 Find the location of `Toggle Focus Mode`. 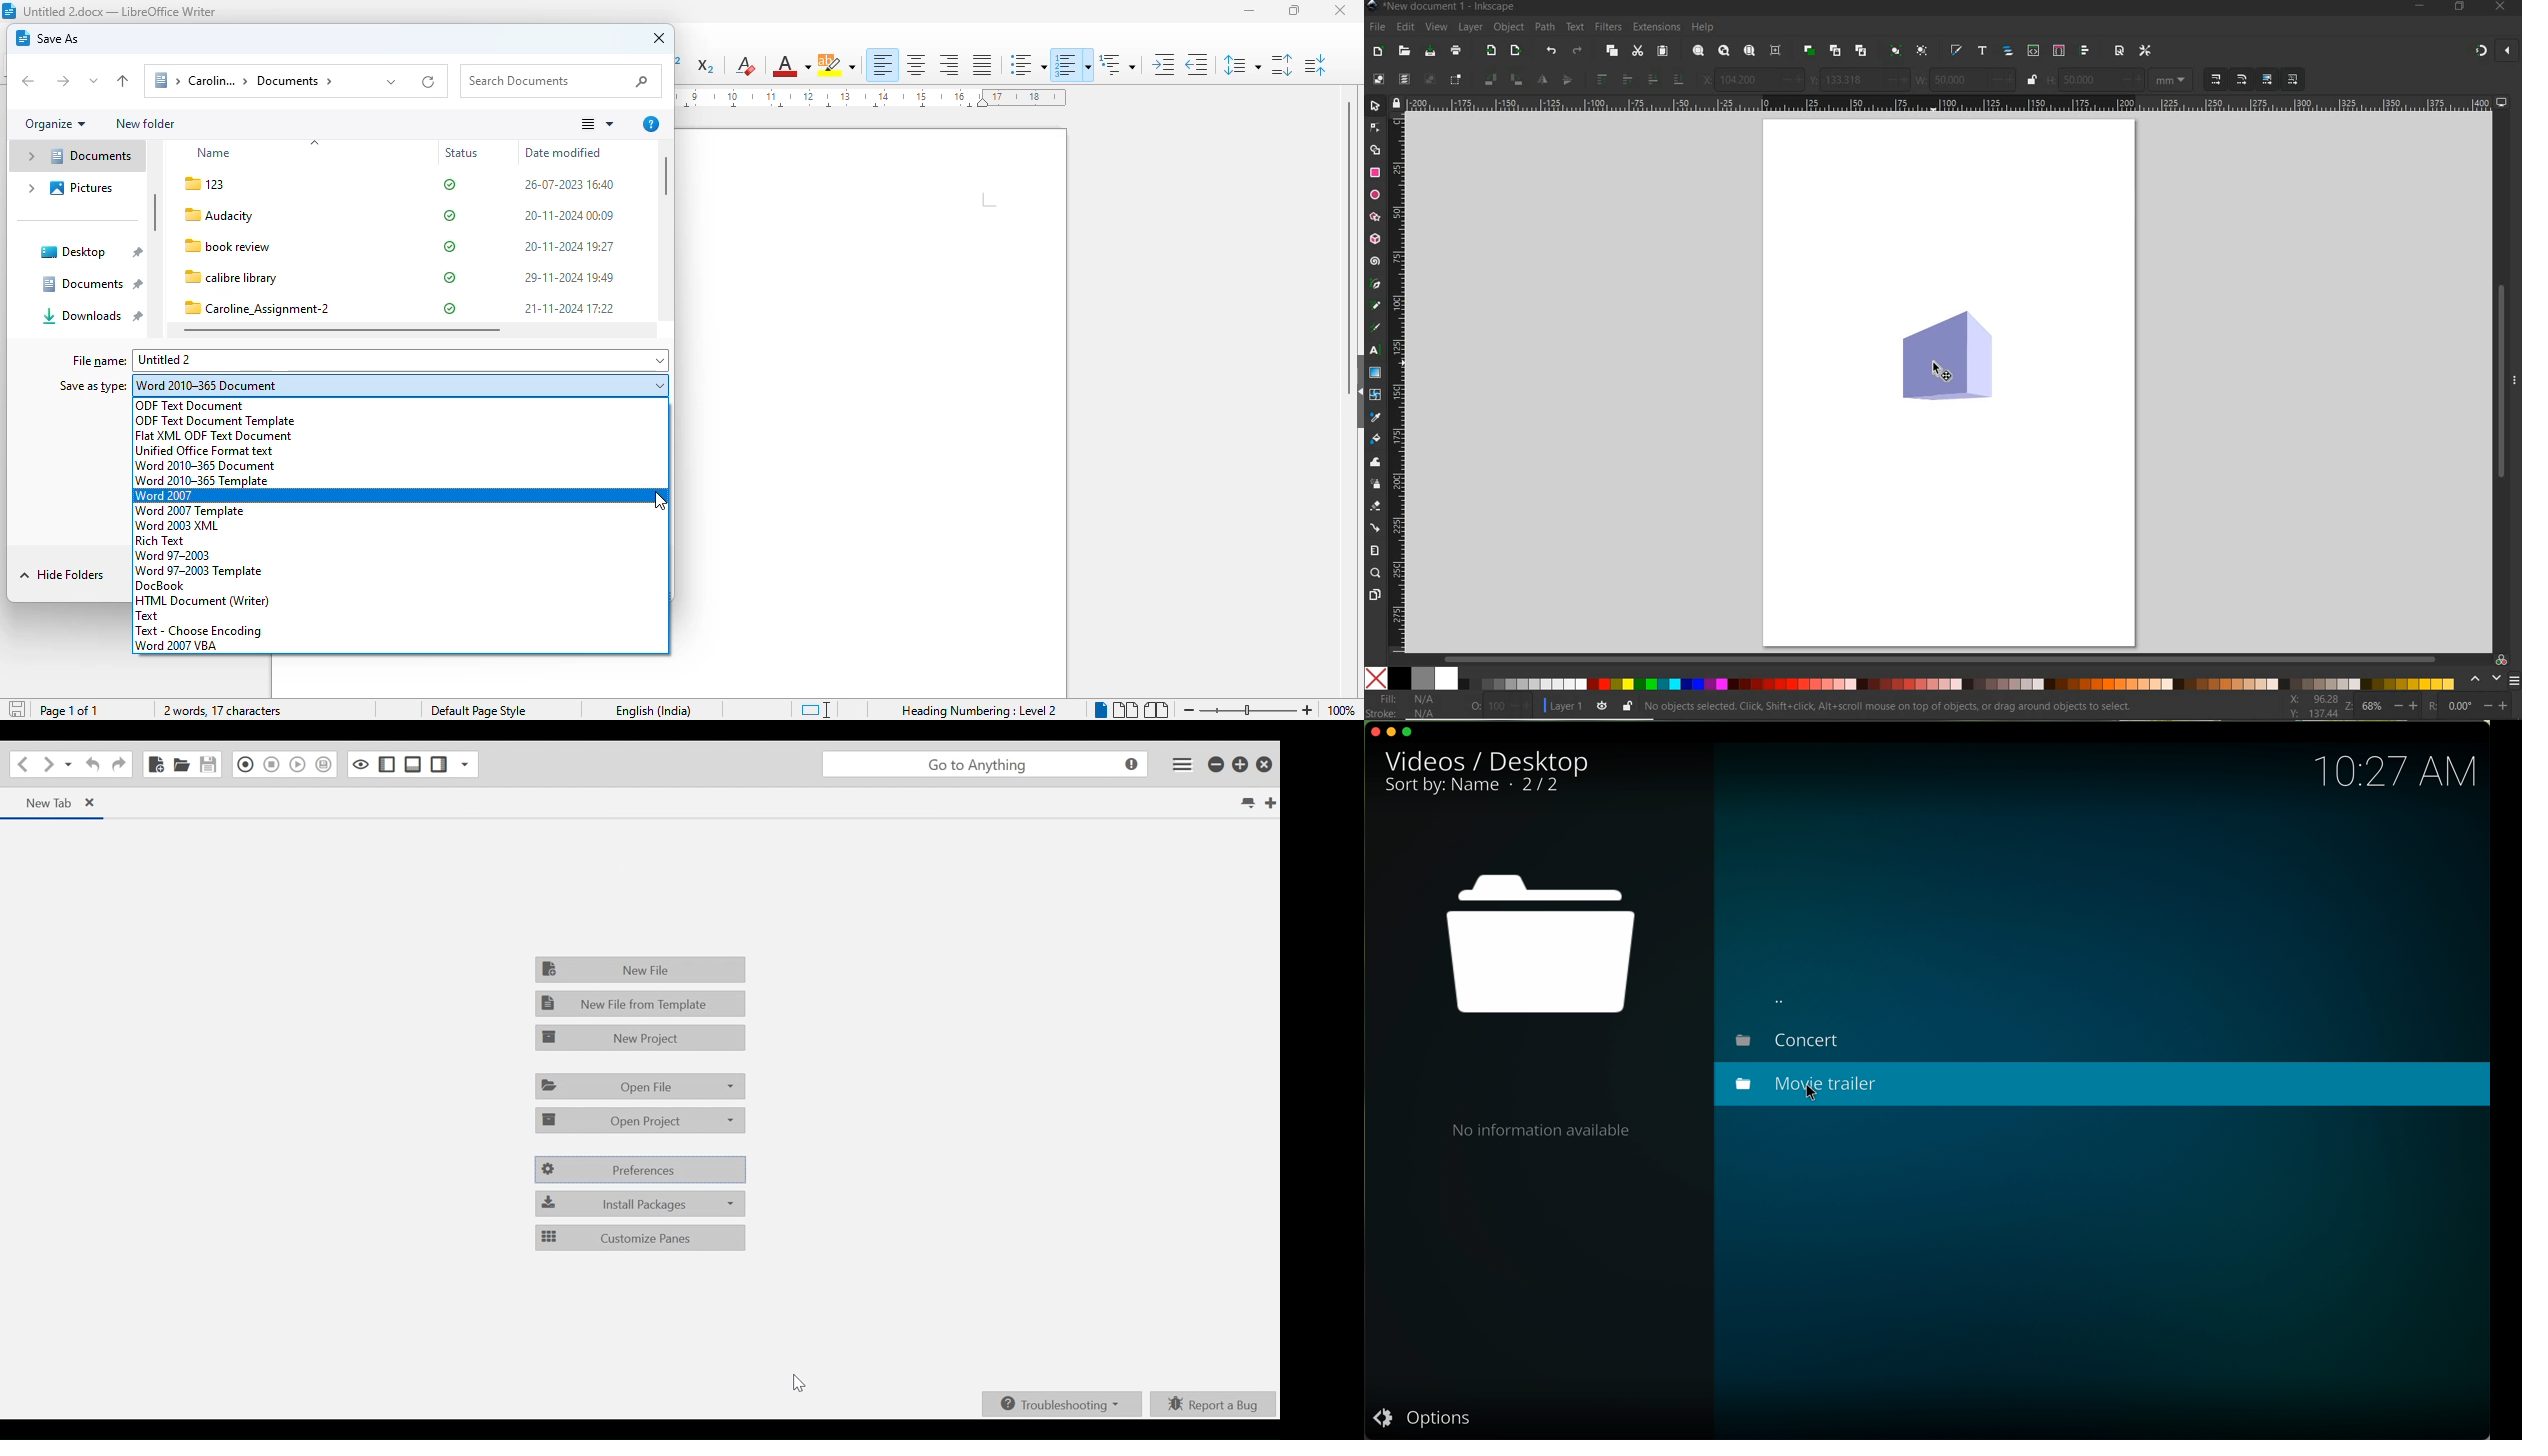

Toggle Focus Mode is located at coordinates (361, 764).